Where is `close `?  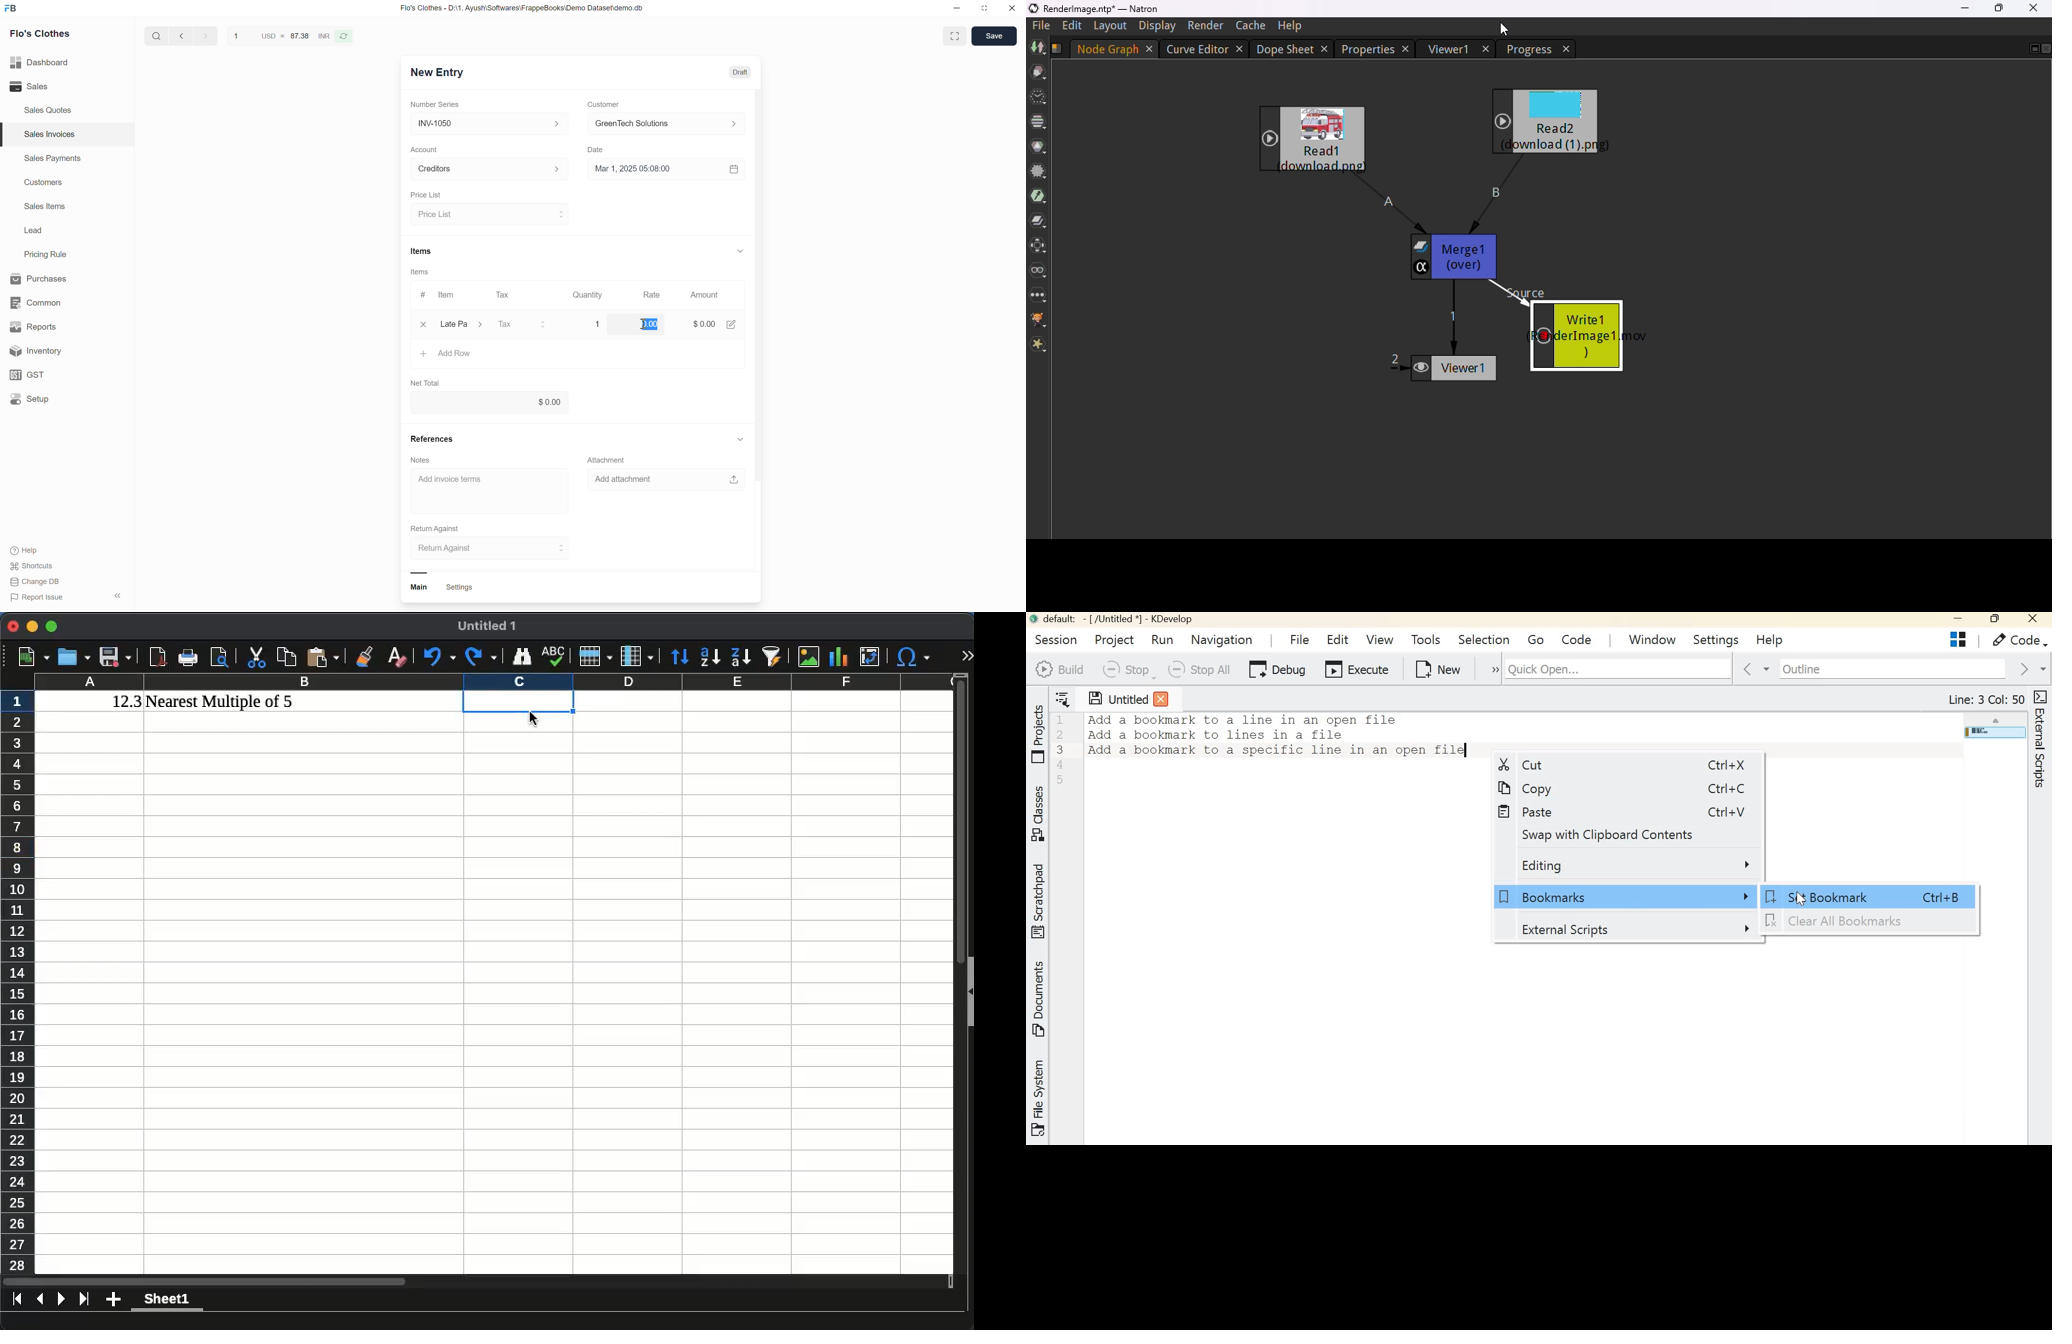
close  is located at coordinates (1013, 9).